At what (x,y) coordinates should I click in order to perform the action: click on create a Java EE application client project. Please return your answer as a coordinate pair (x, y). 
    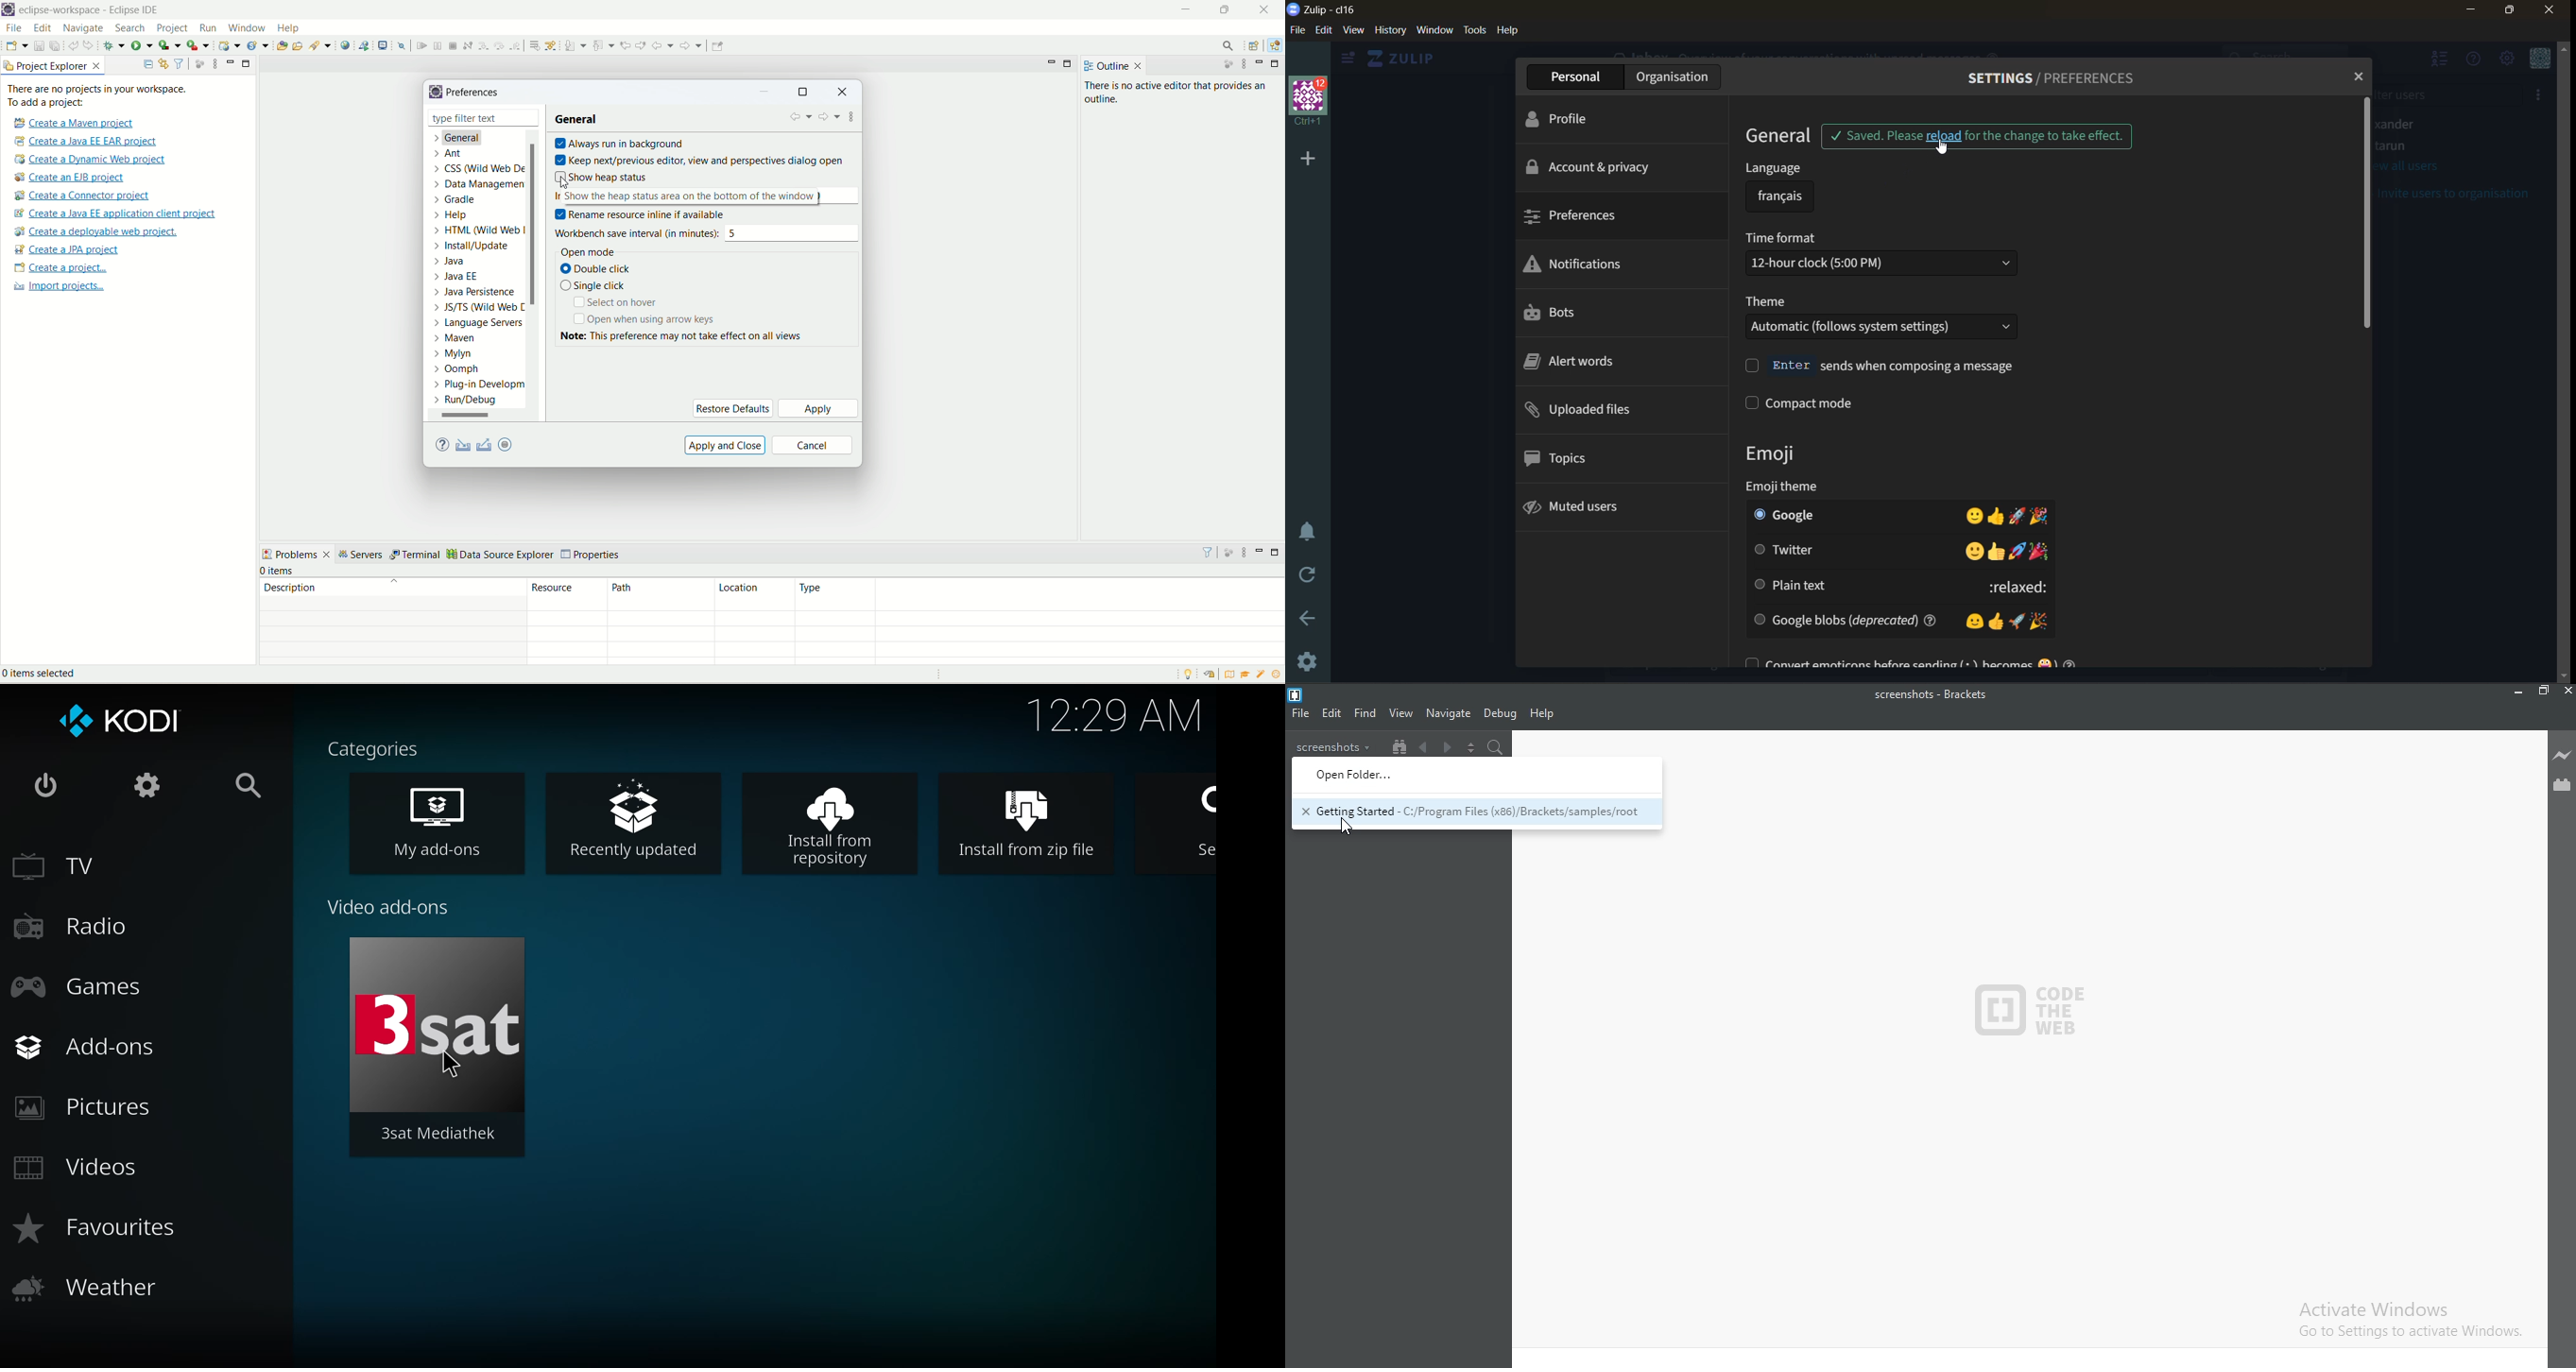
    Looking at the image, I should click on (114, 215).